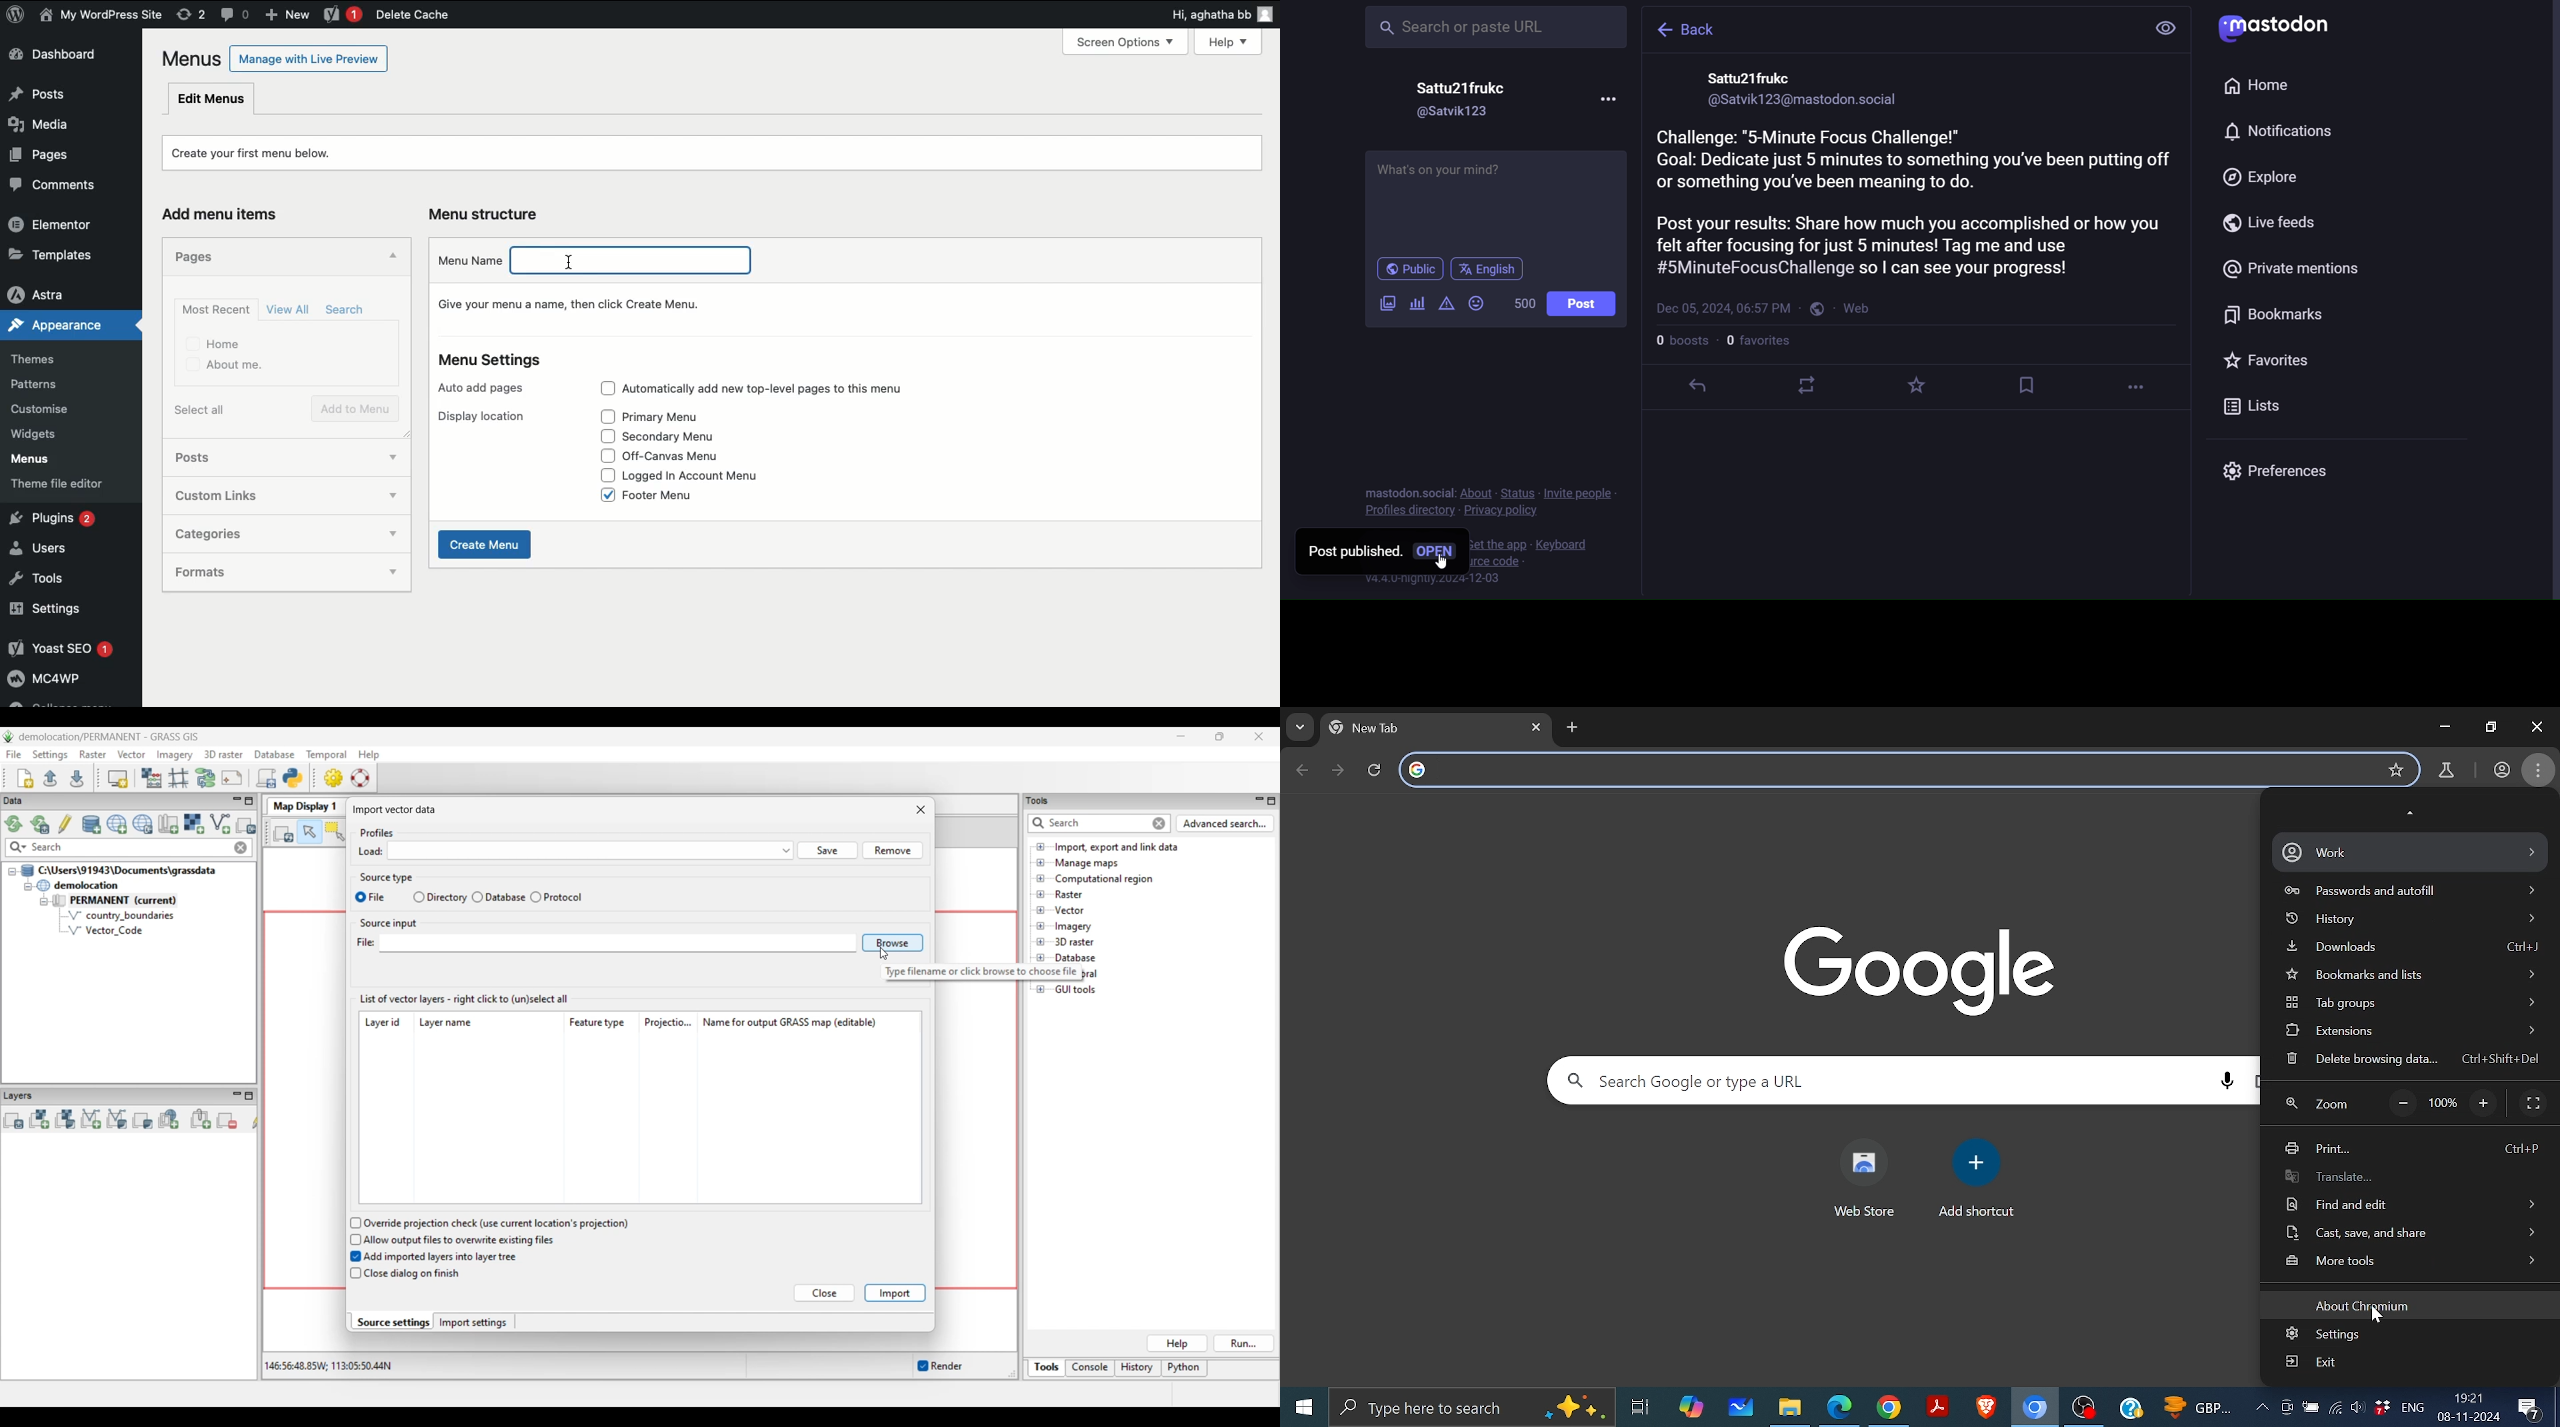 This screenshot has height=1428, width=2576. What do you see at coordinates (2272, 316) in the screenshot?
I see `bookmark` at bounding box center [2272, 316].